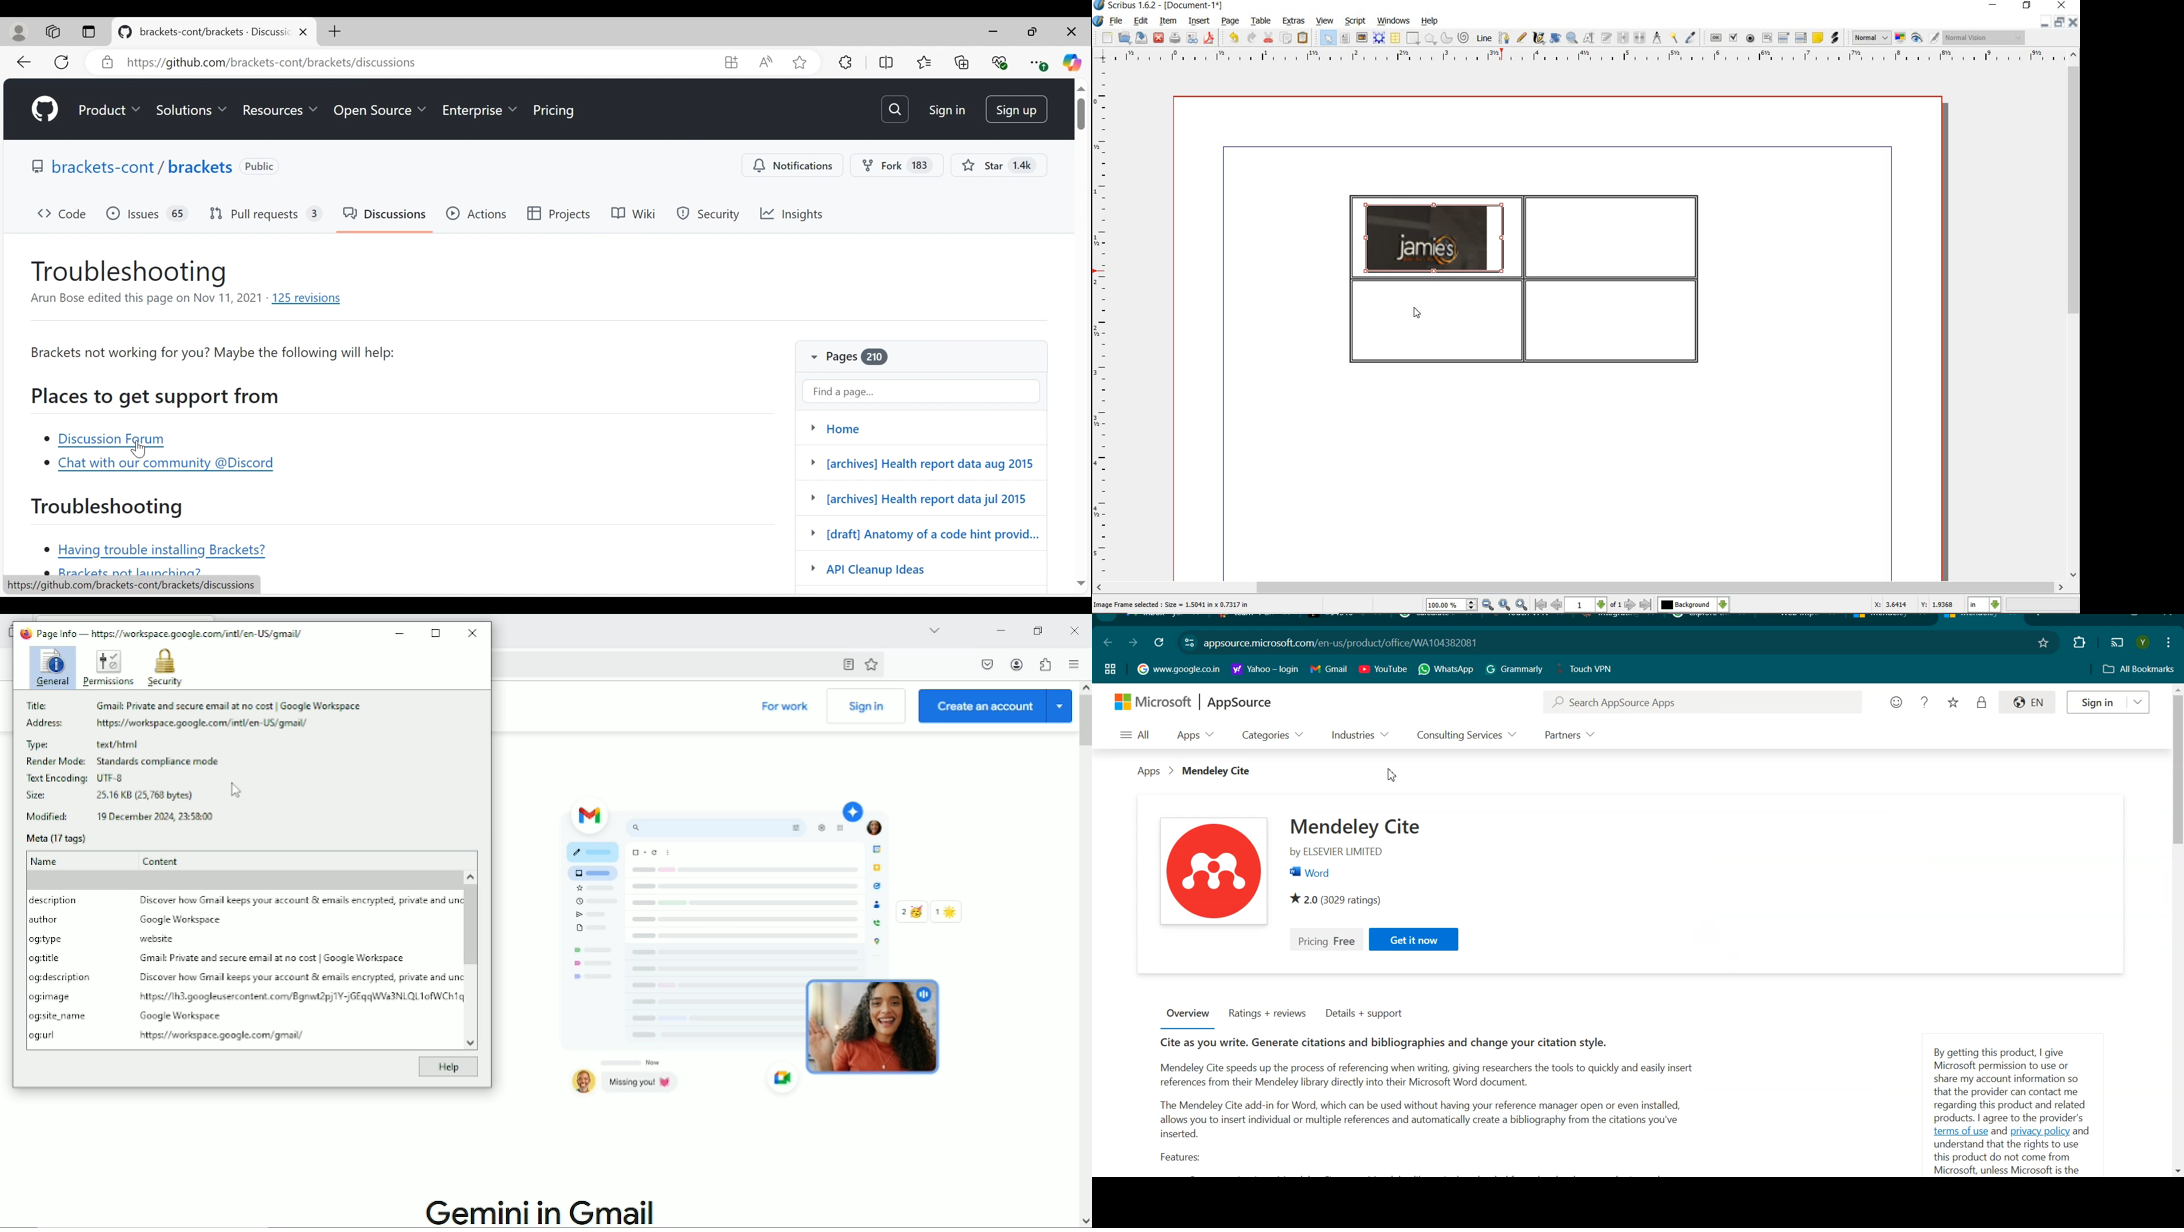 The height and width of the screenshot is (1232, 2184). Describe the element at coordinates (386, 216) in the screenshot. I see `Discussions` at that location.